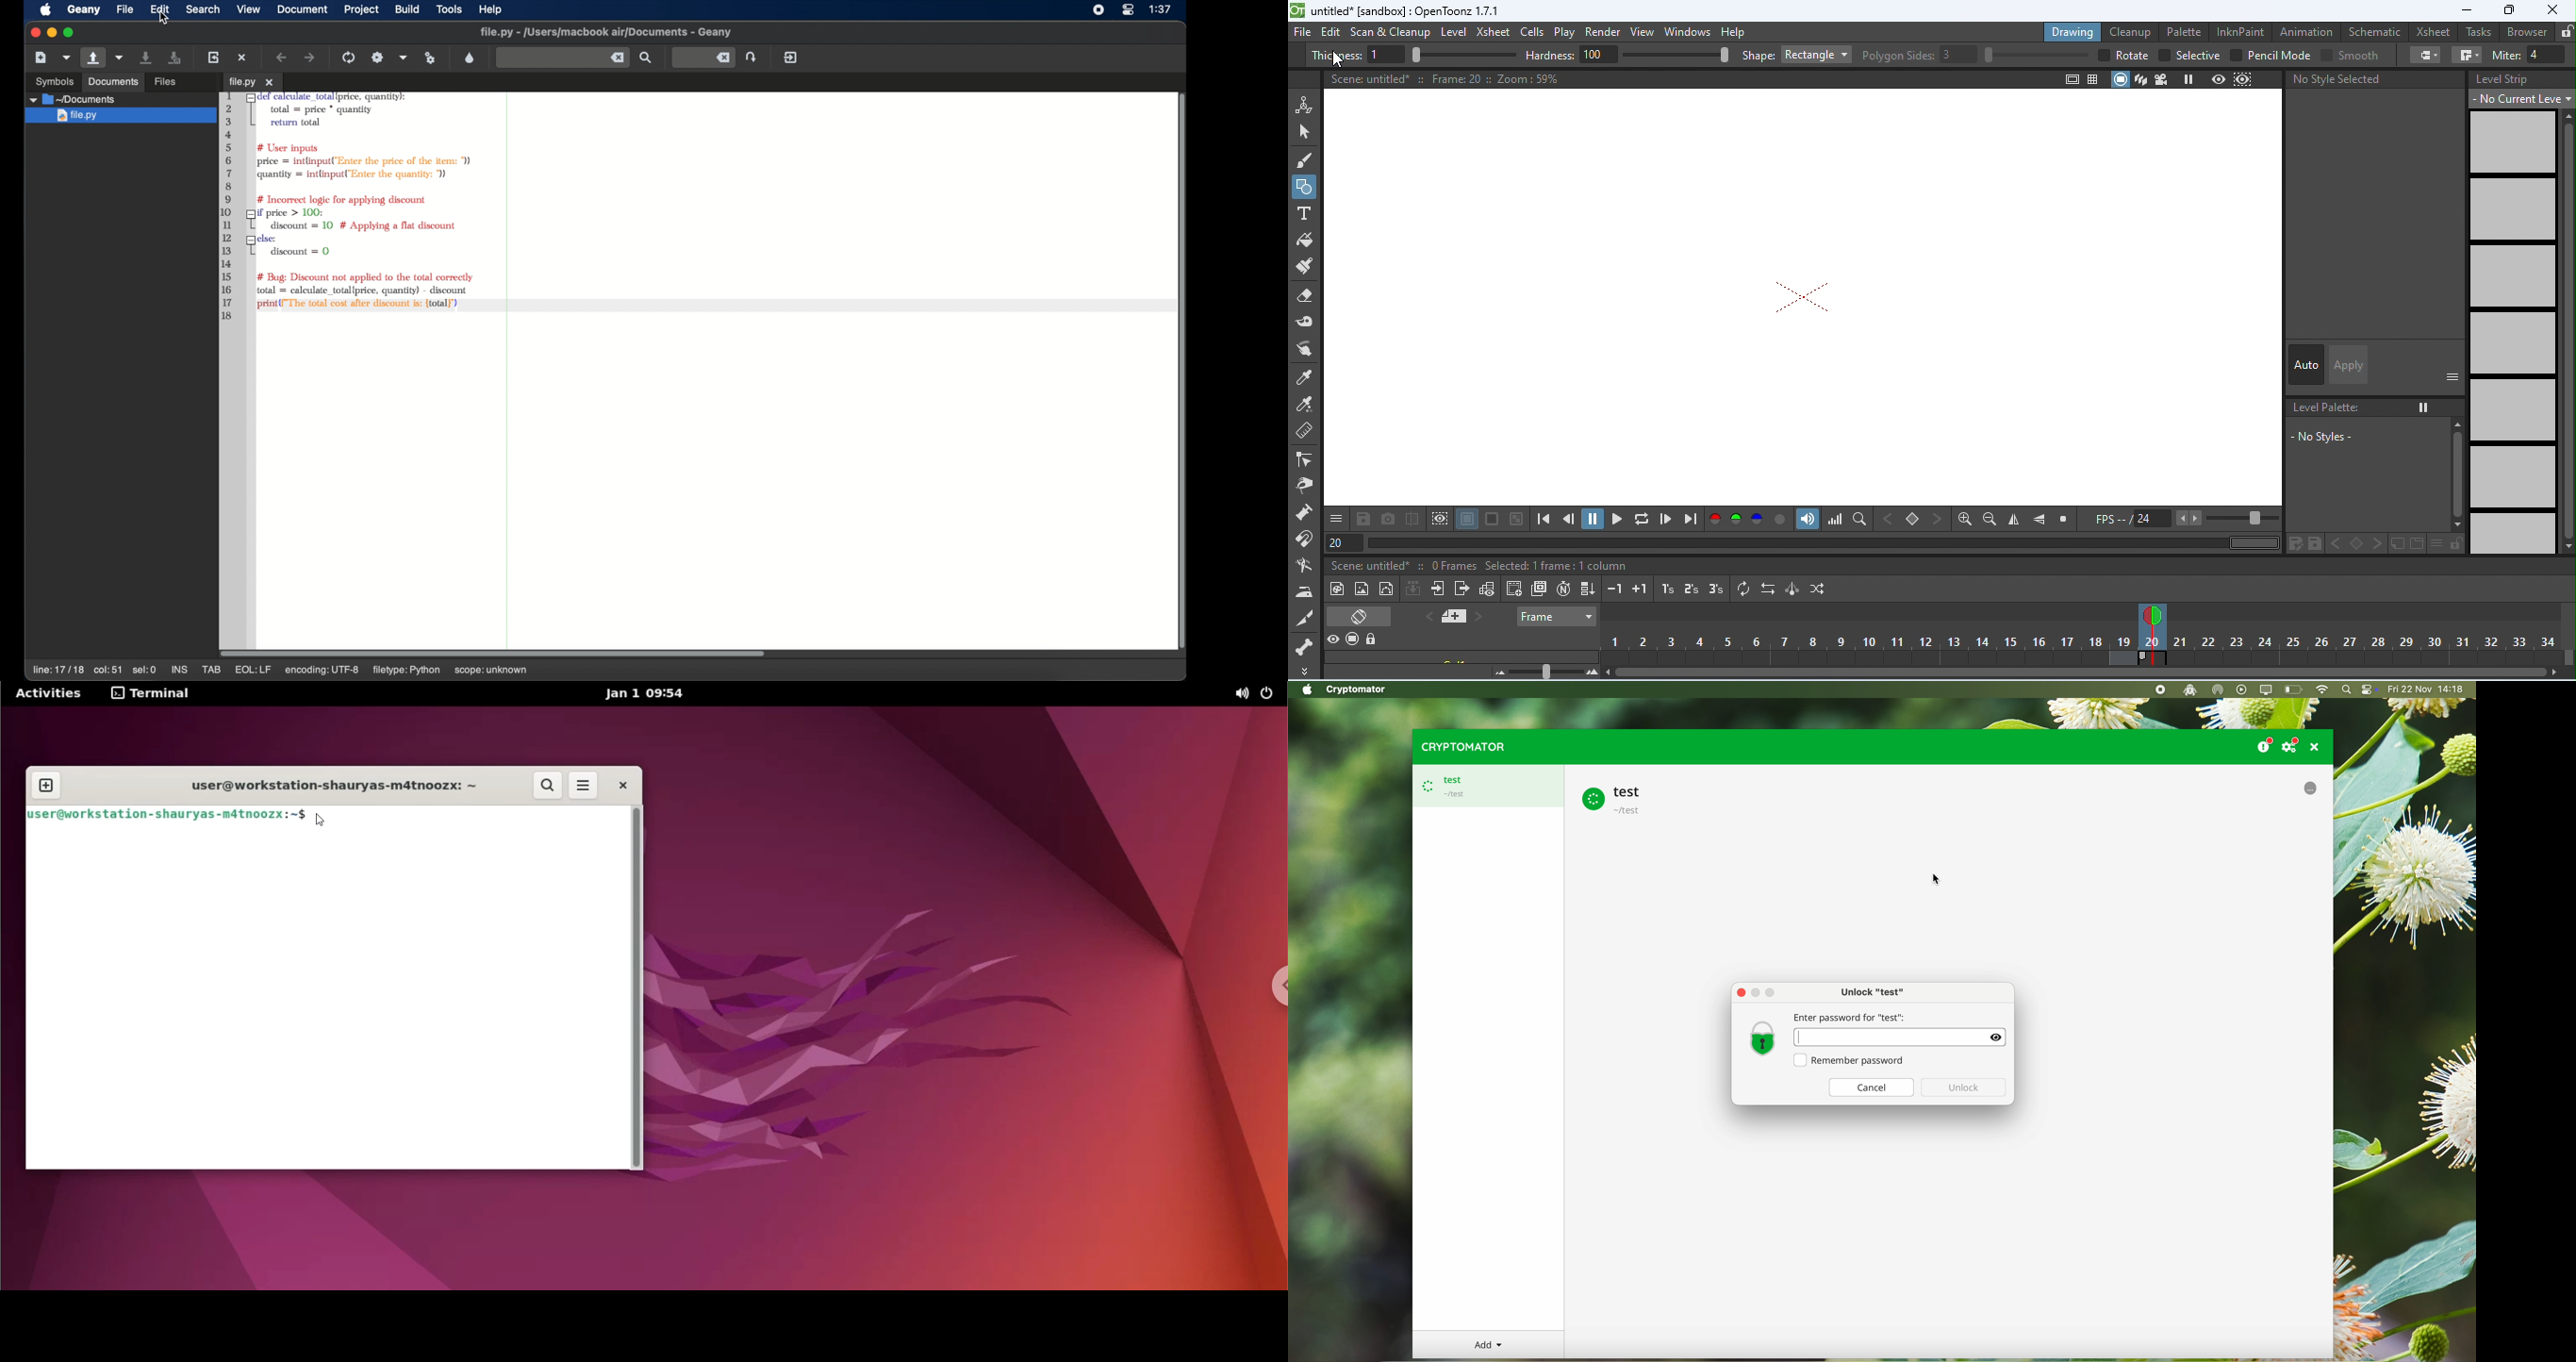 Image resolution: width=2576 pixels, height=1372 pixels. Describe the element at coordinates (1493, 32) in the screenshot. I see `xsheet` at that location.